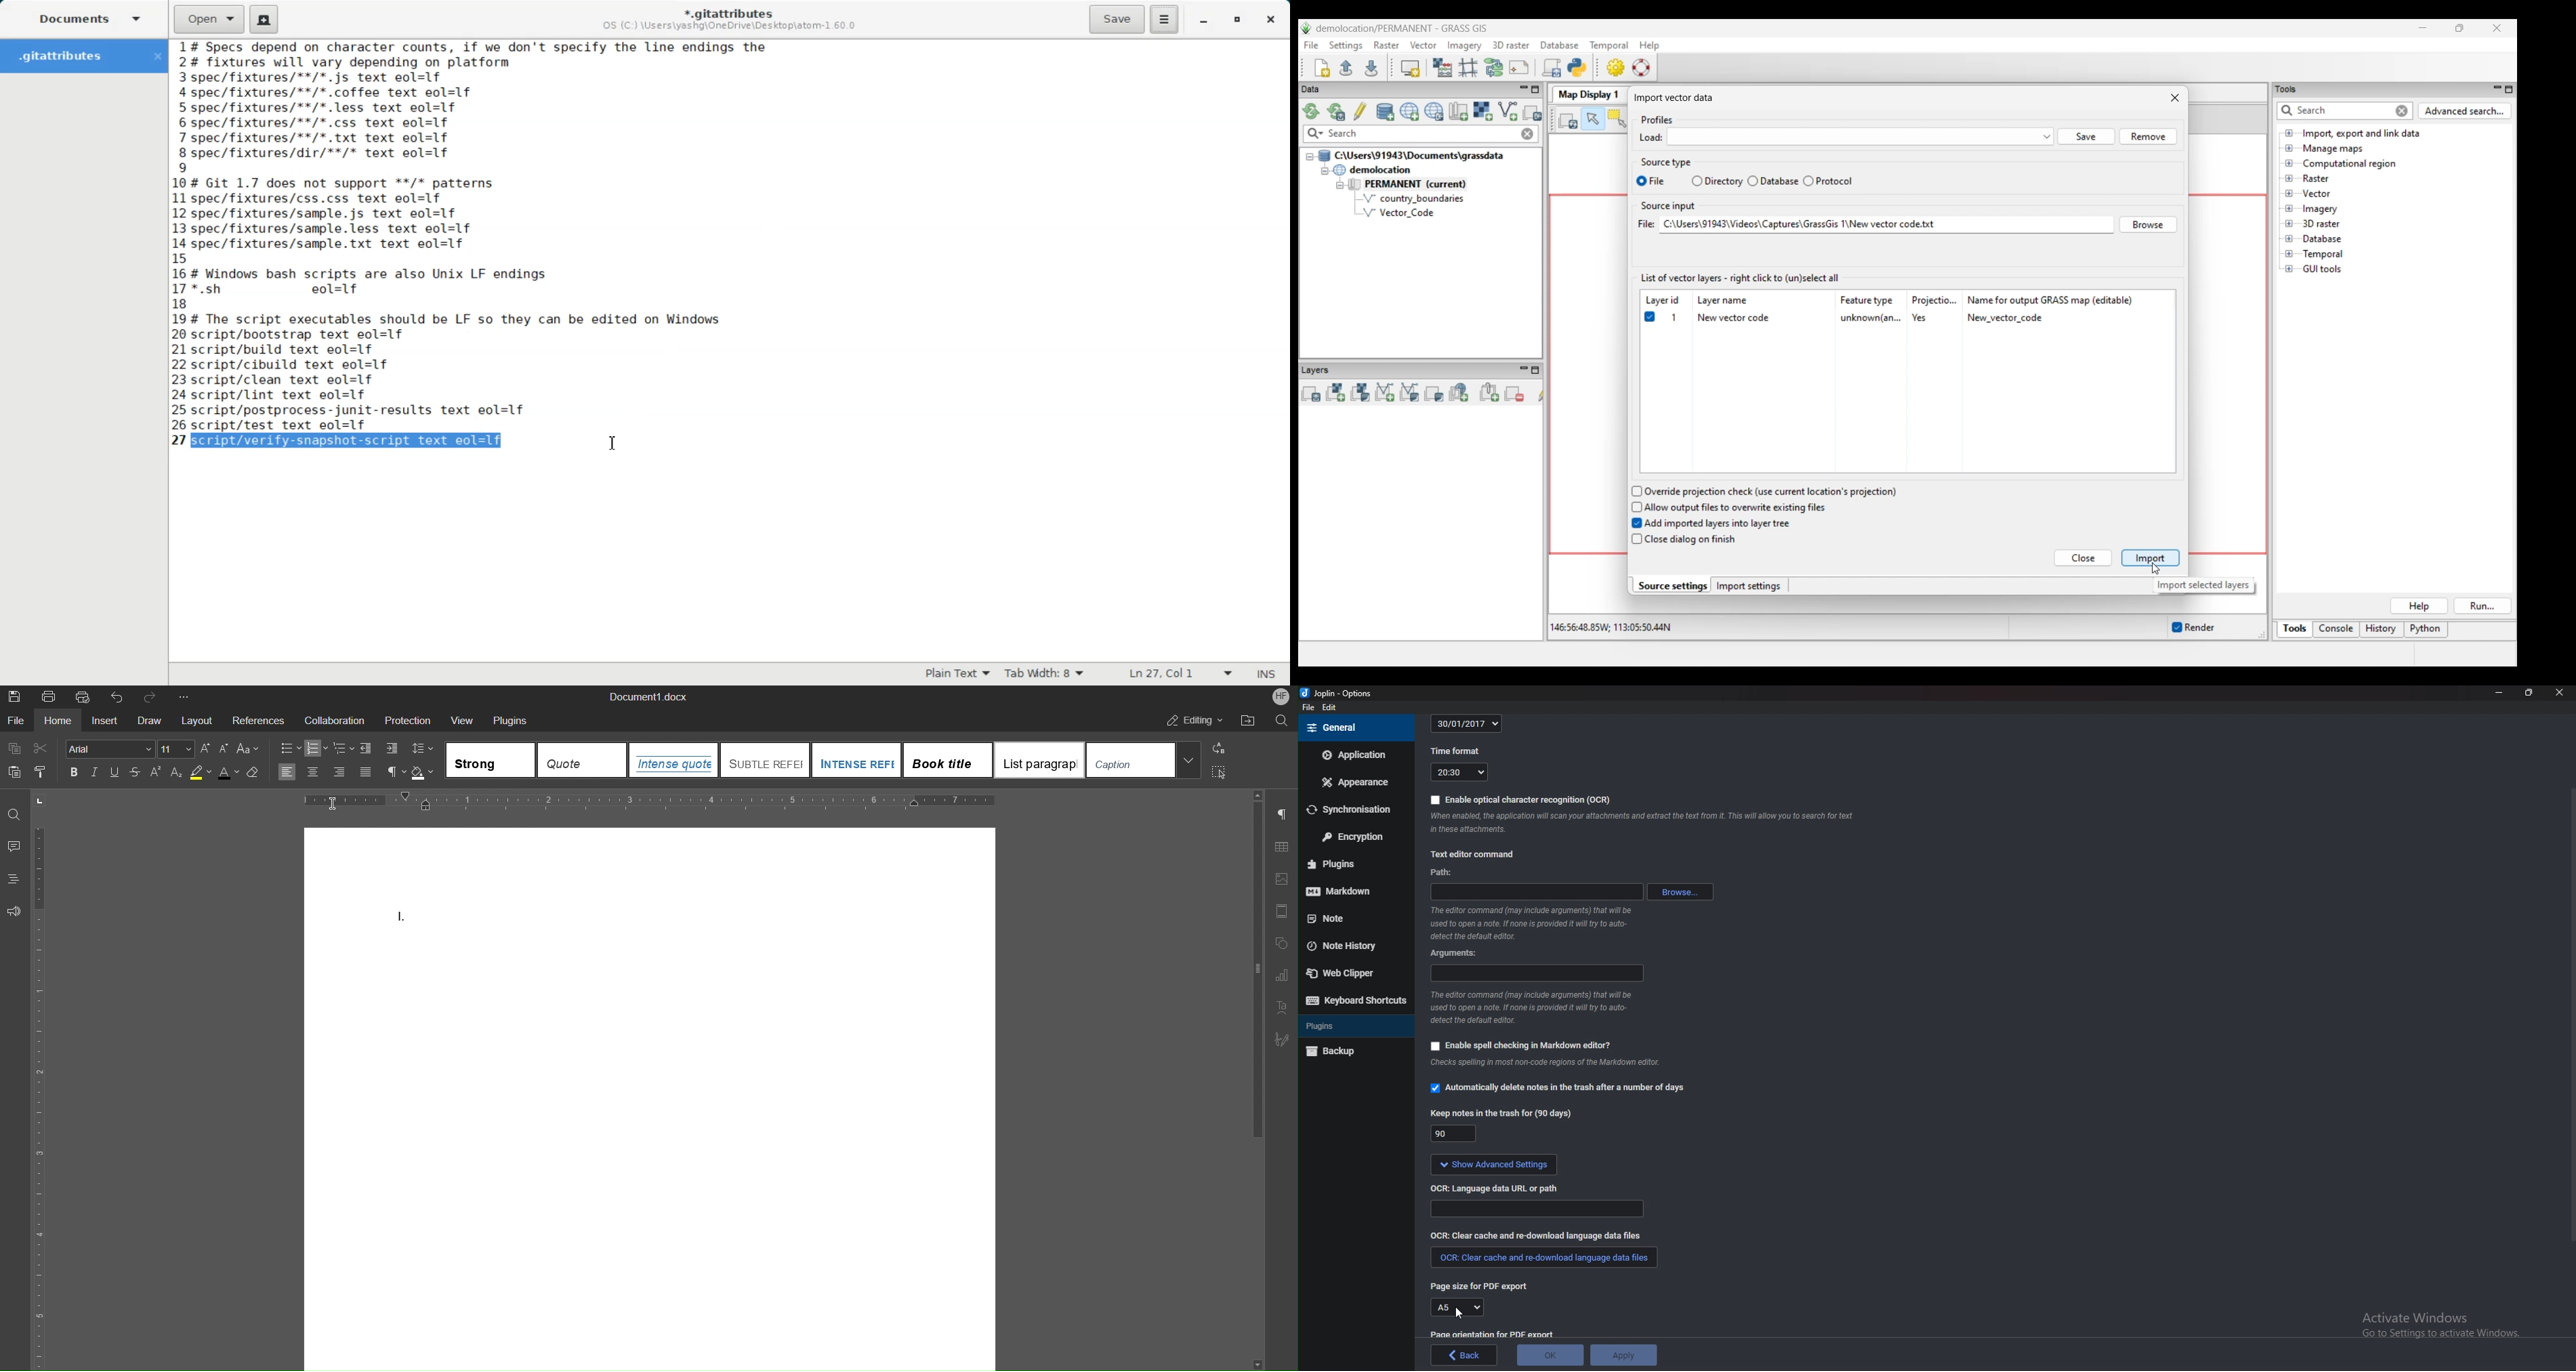 The image size is (2576, 1372). I want to click on Page orientation for pdf export, so click(1494, 1334).